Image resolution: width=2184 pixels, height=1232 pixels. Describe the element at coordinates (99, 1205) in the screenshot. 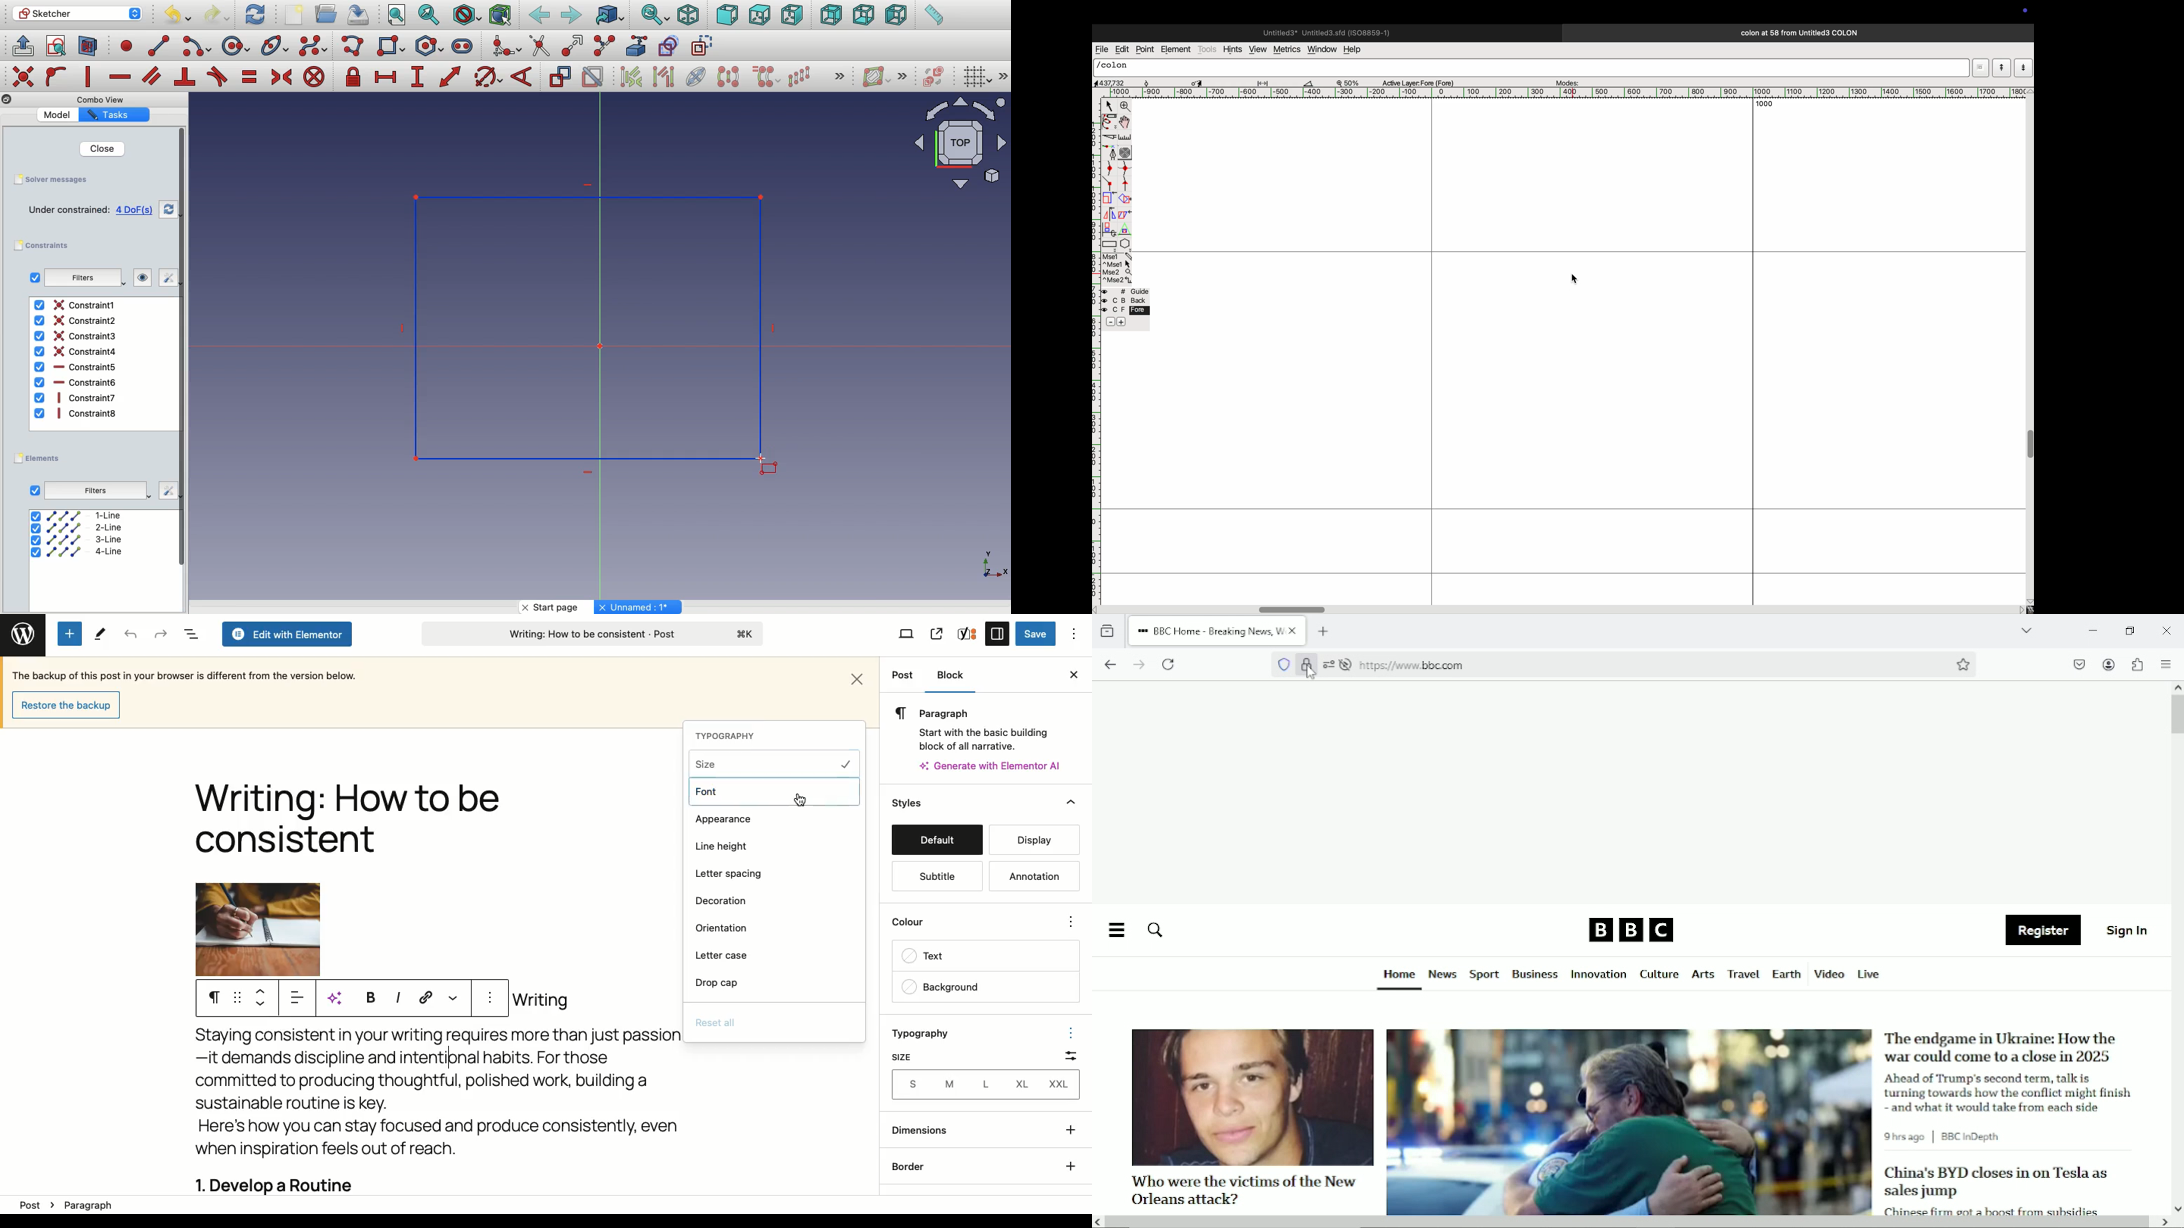

I see `Paragraph` at that location.